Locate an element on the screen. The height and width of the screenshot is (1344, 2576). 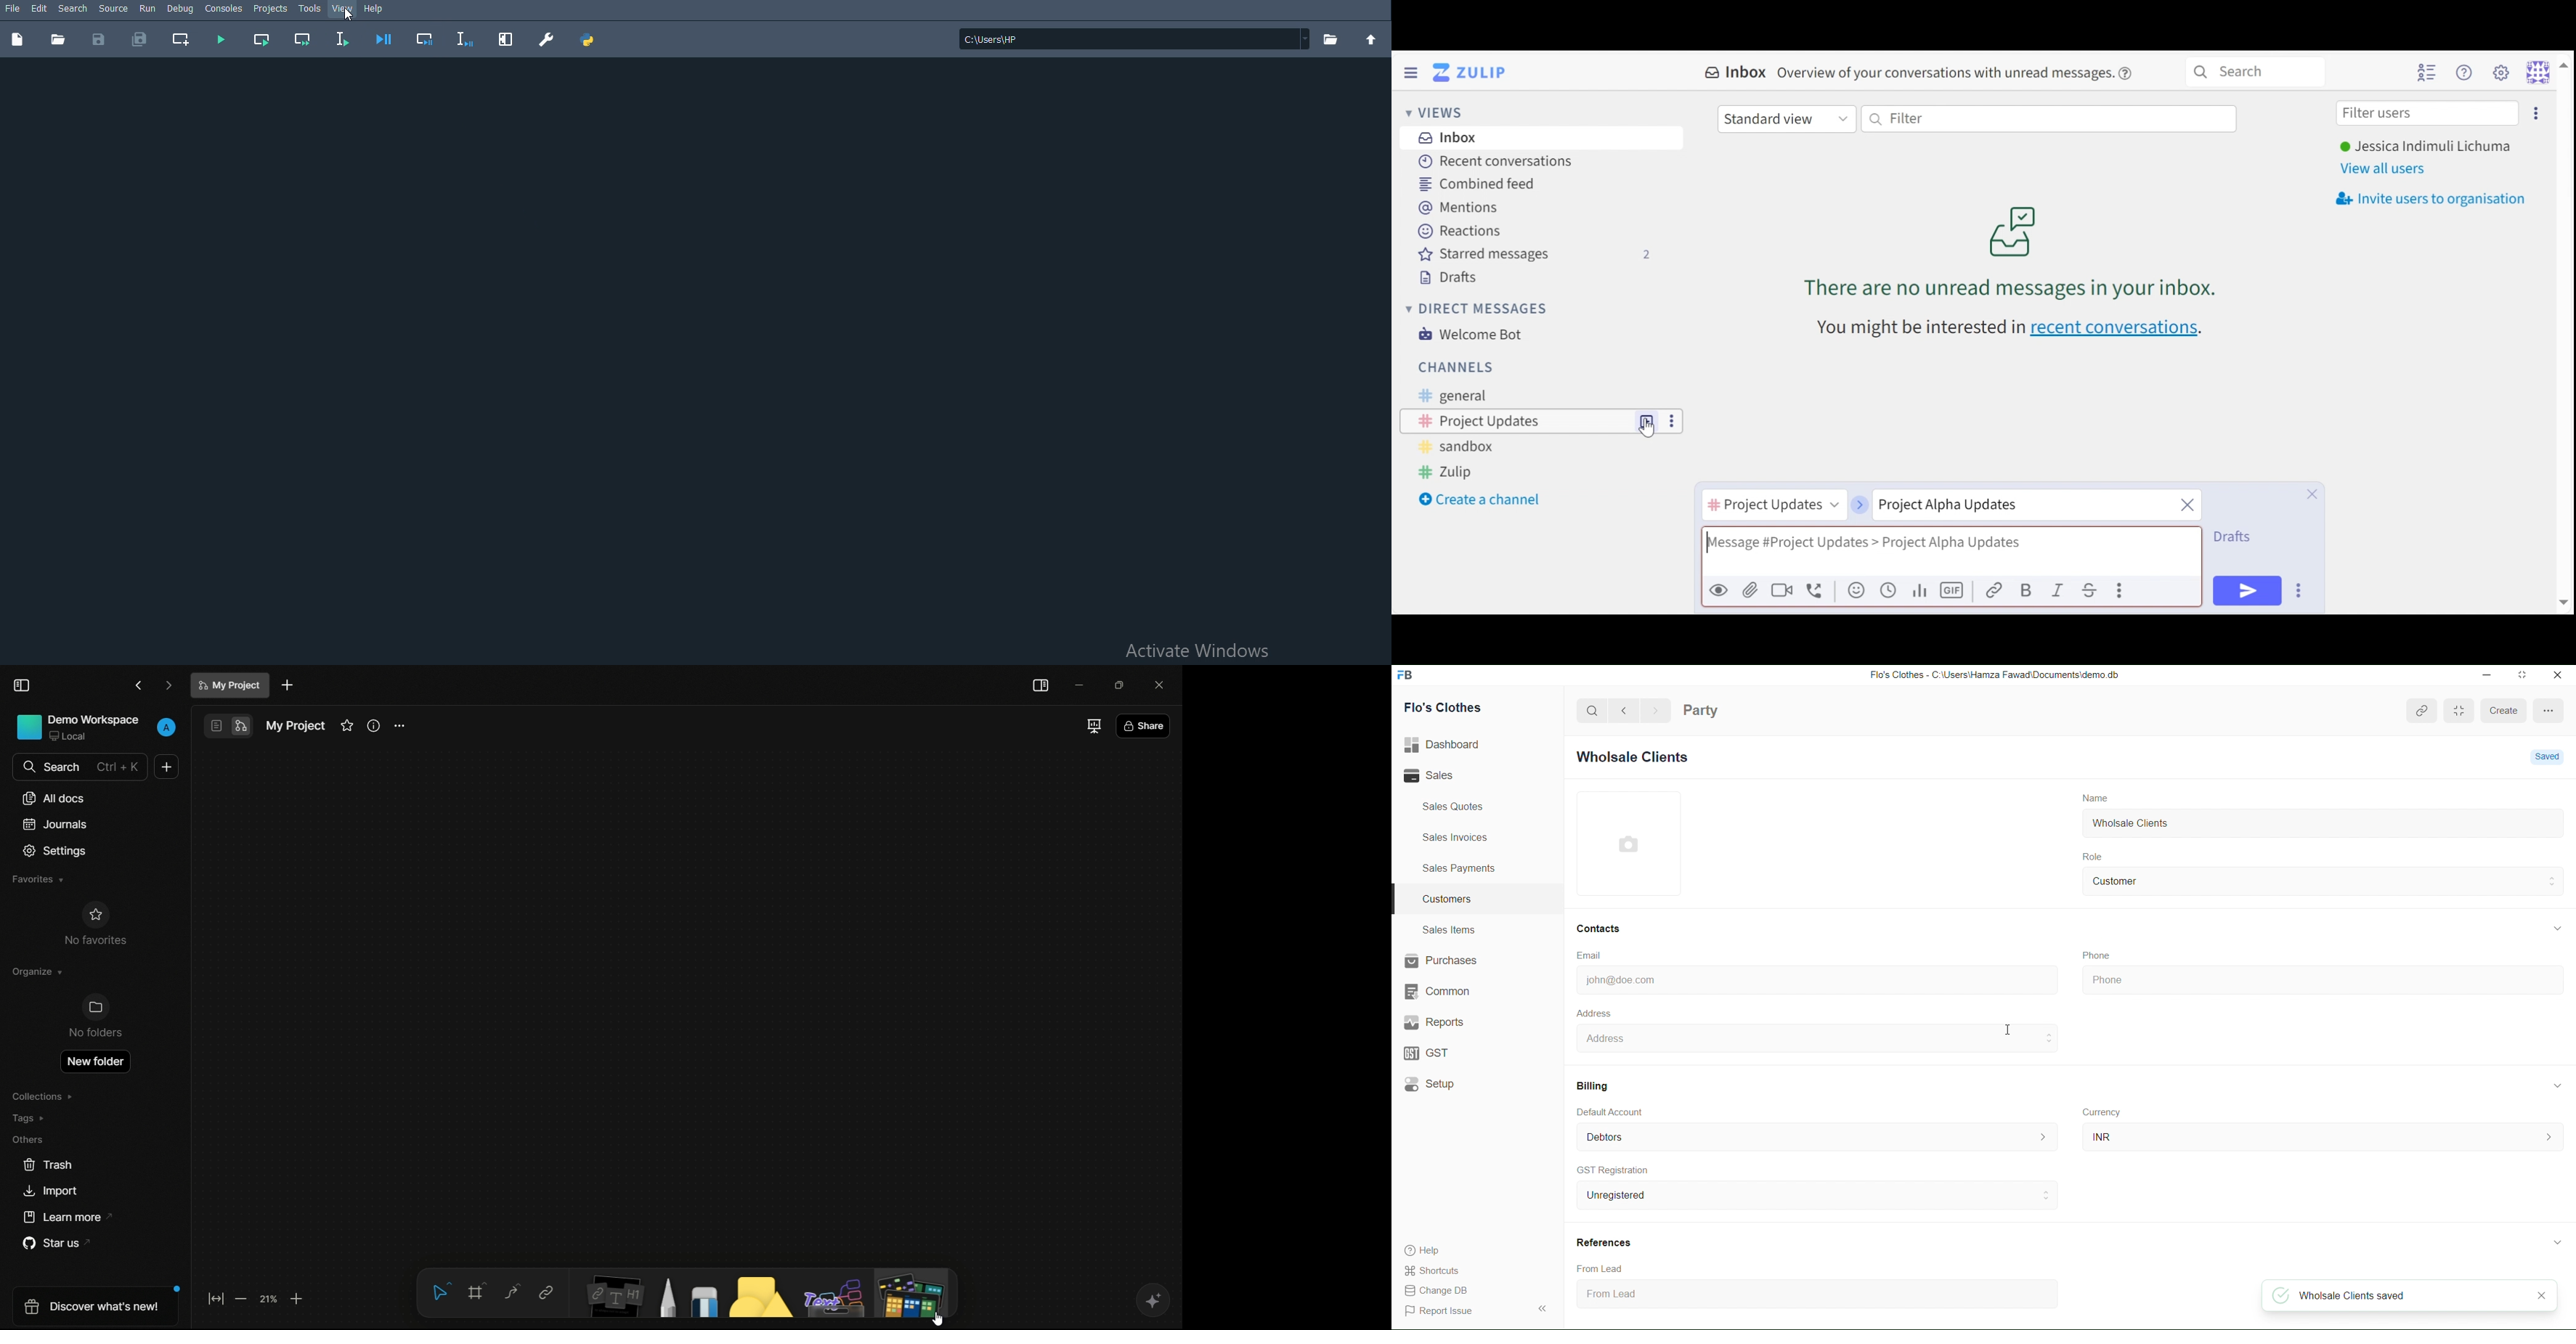
Browse a working directory is located at coordinates (1331, 39).